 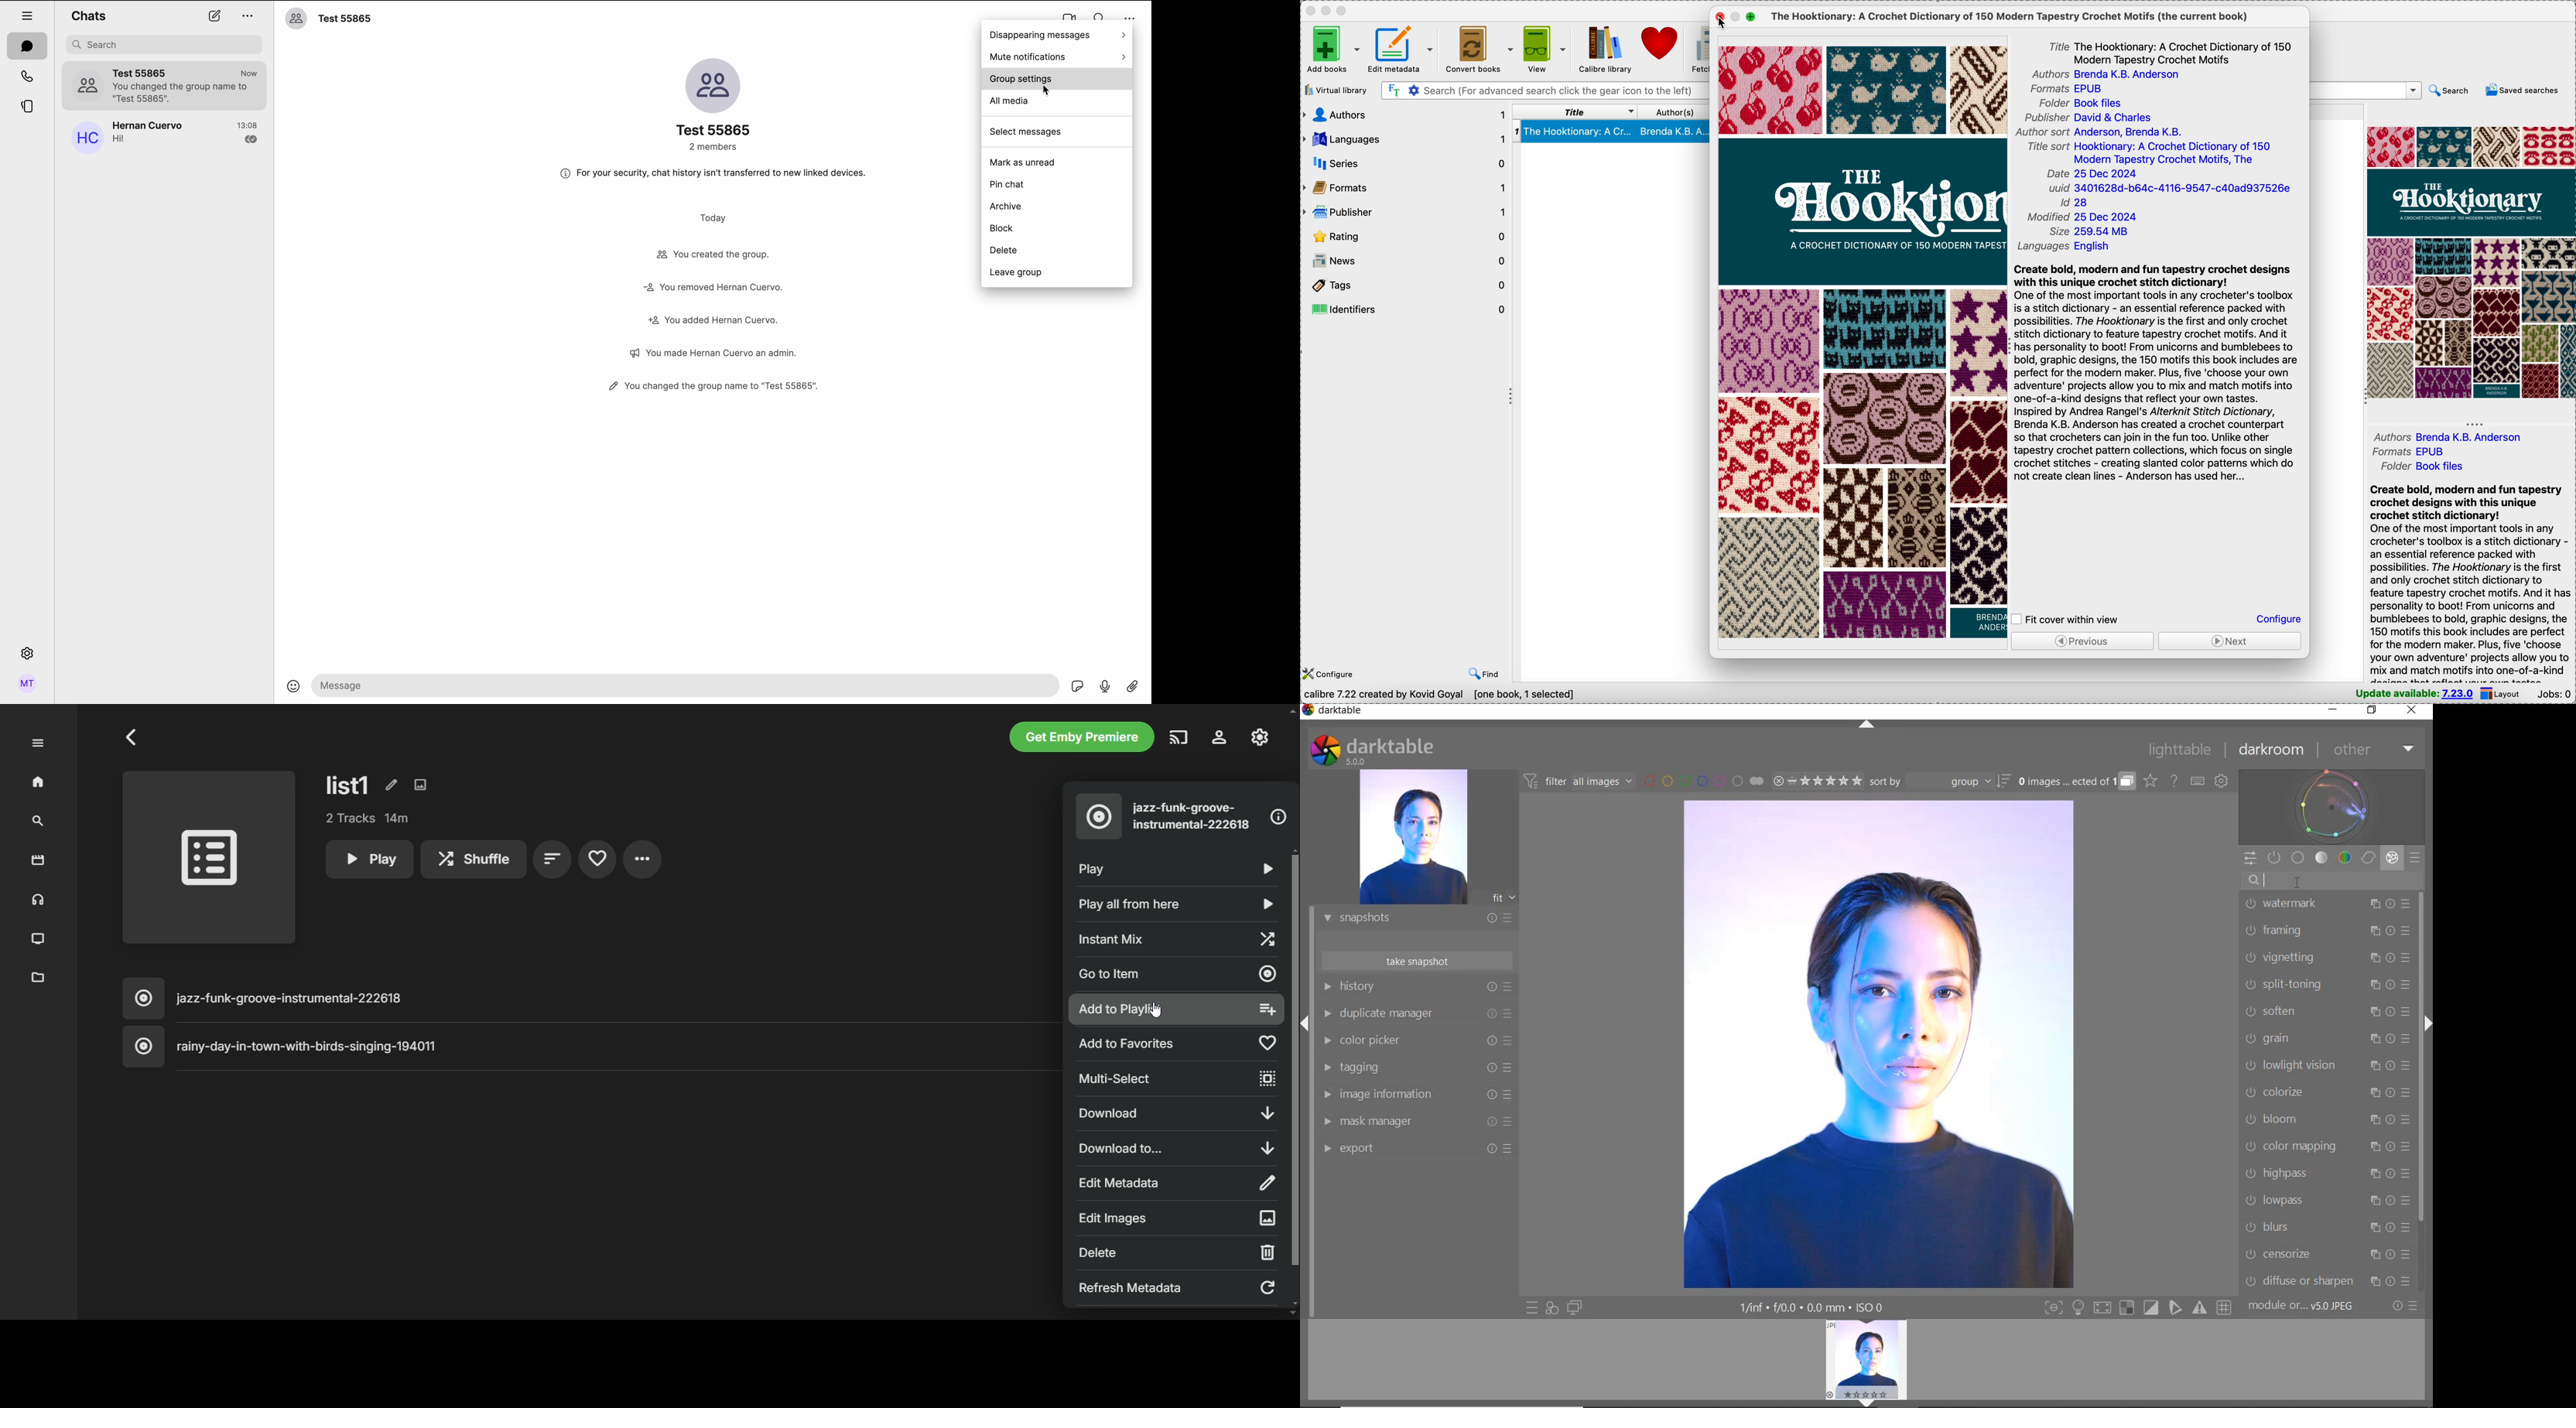 I want to click on cursor, so click(x=1050, y=92).